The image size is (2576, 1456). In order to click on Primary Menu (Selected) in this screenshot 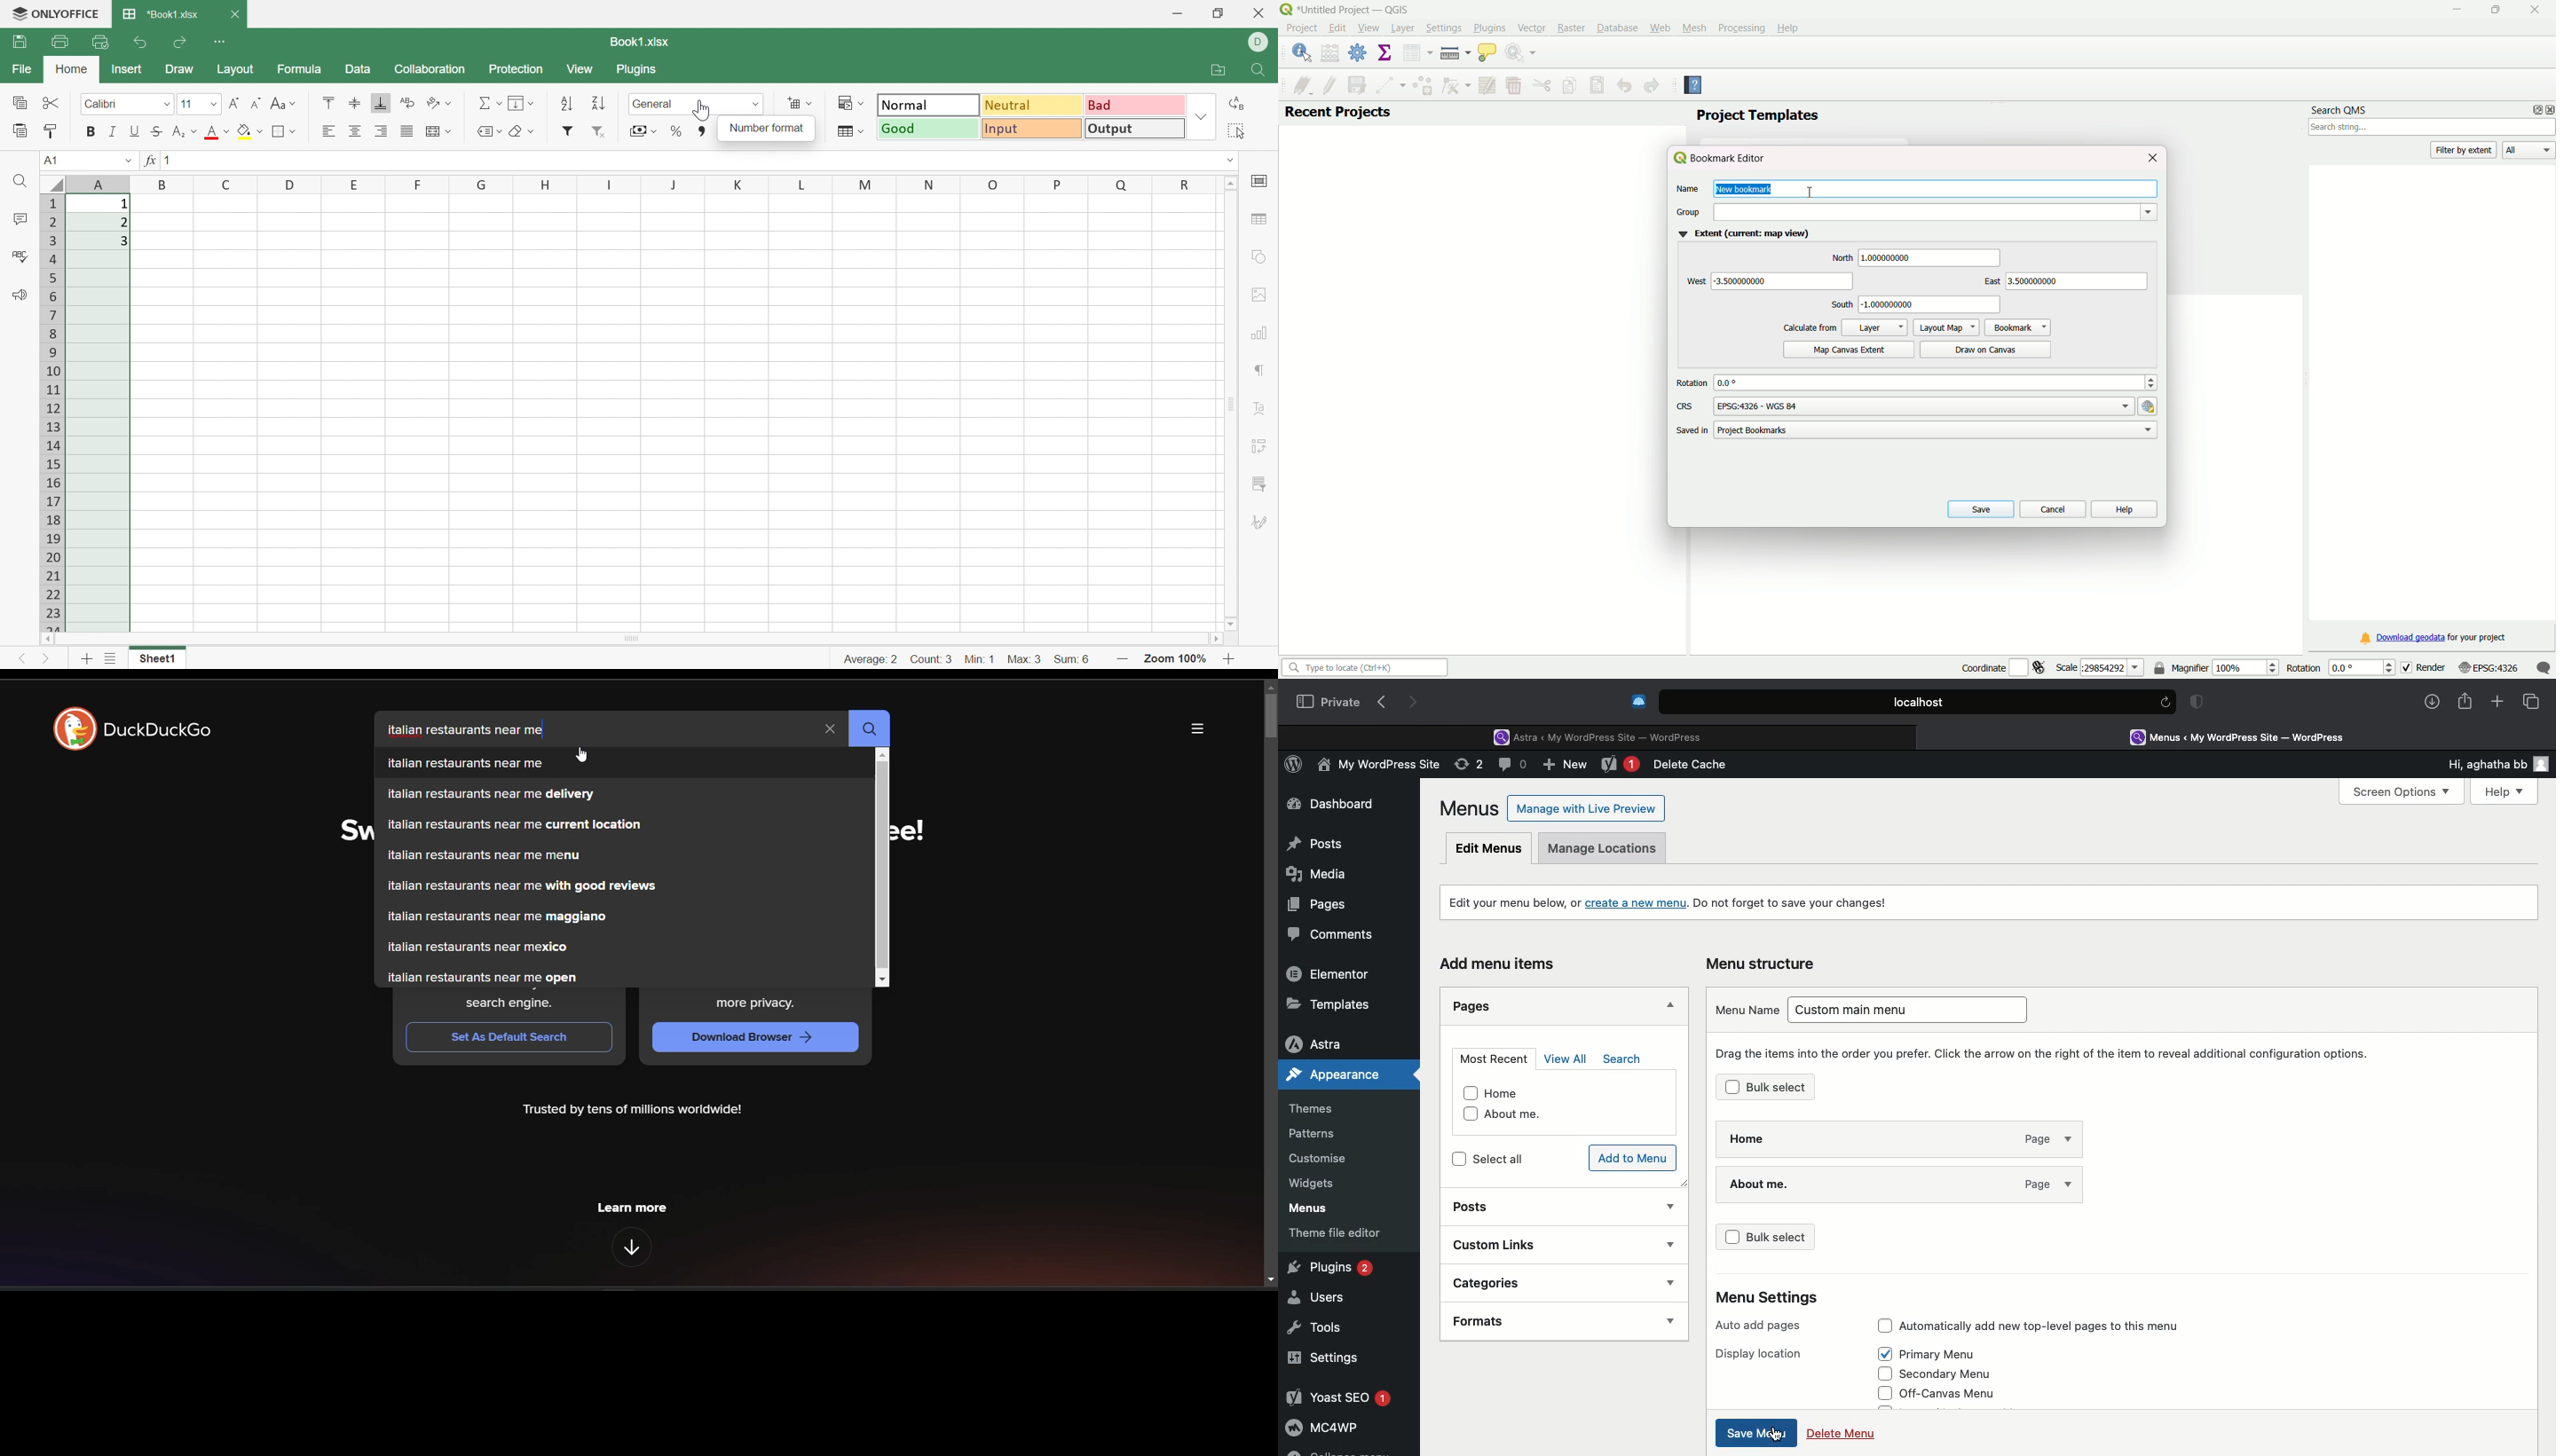, I will do `click(1951, 1351)`.